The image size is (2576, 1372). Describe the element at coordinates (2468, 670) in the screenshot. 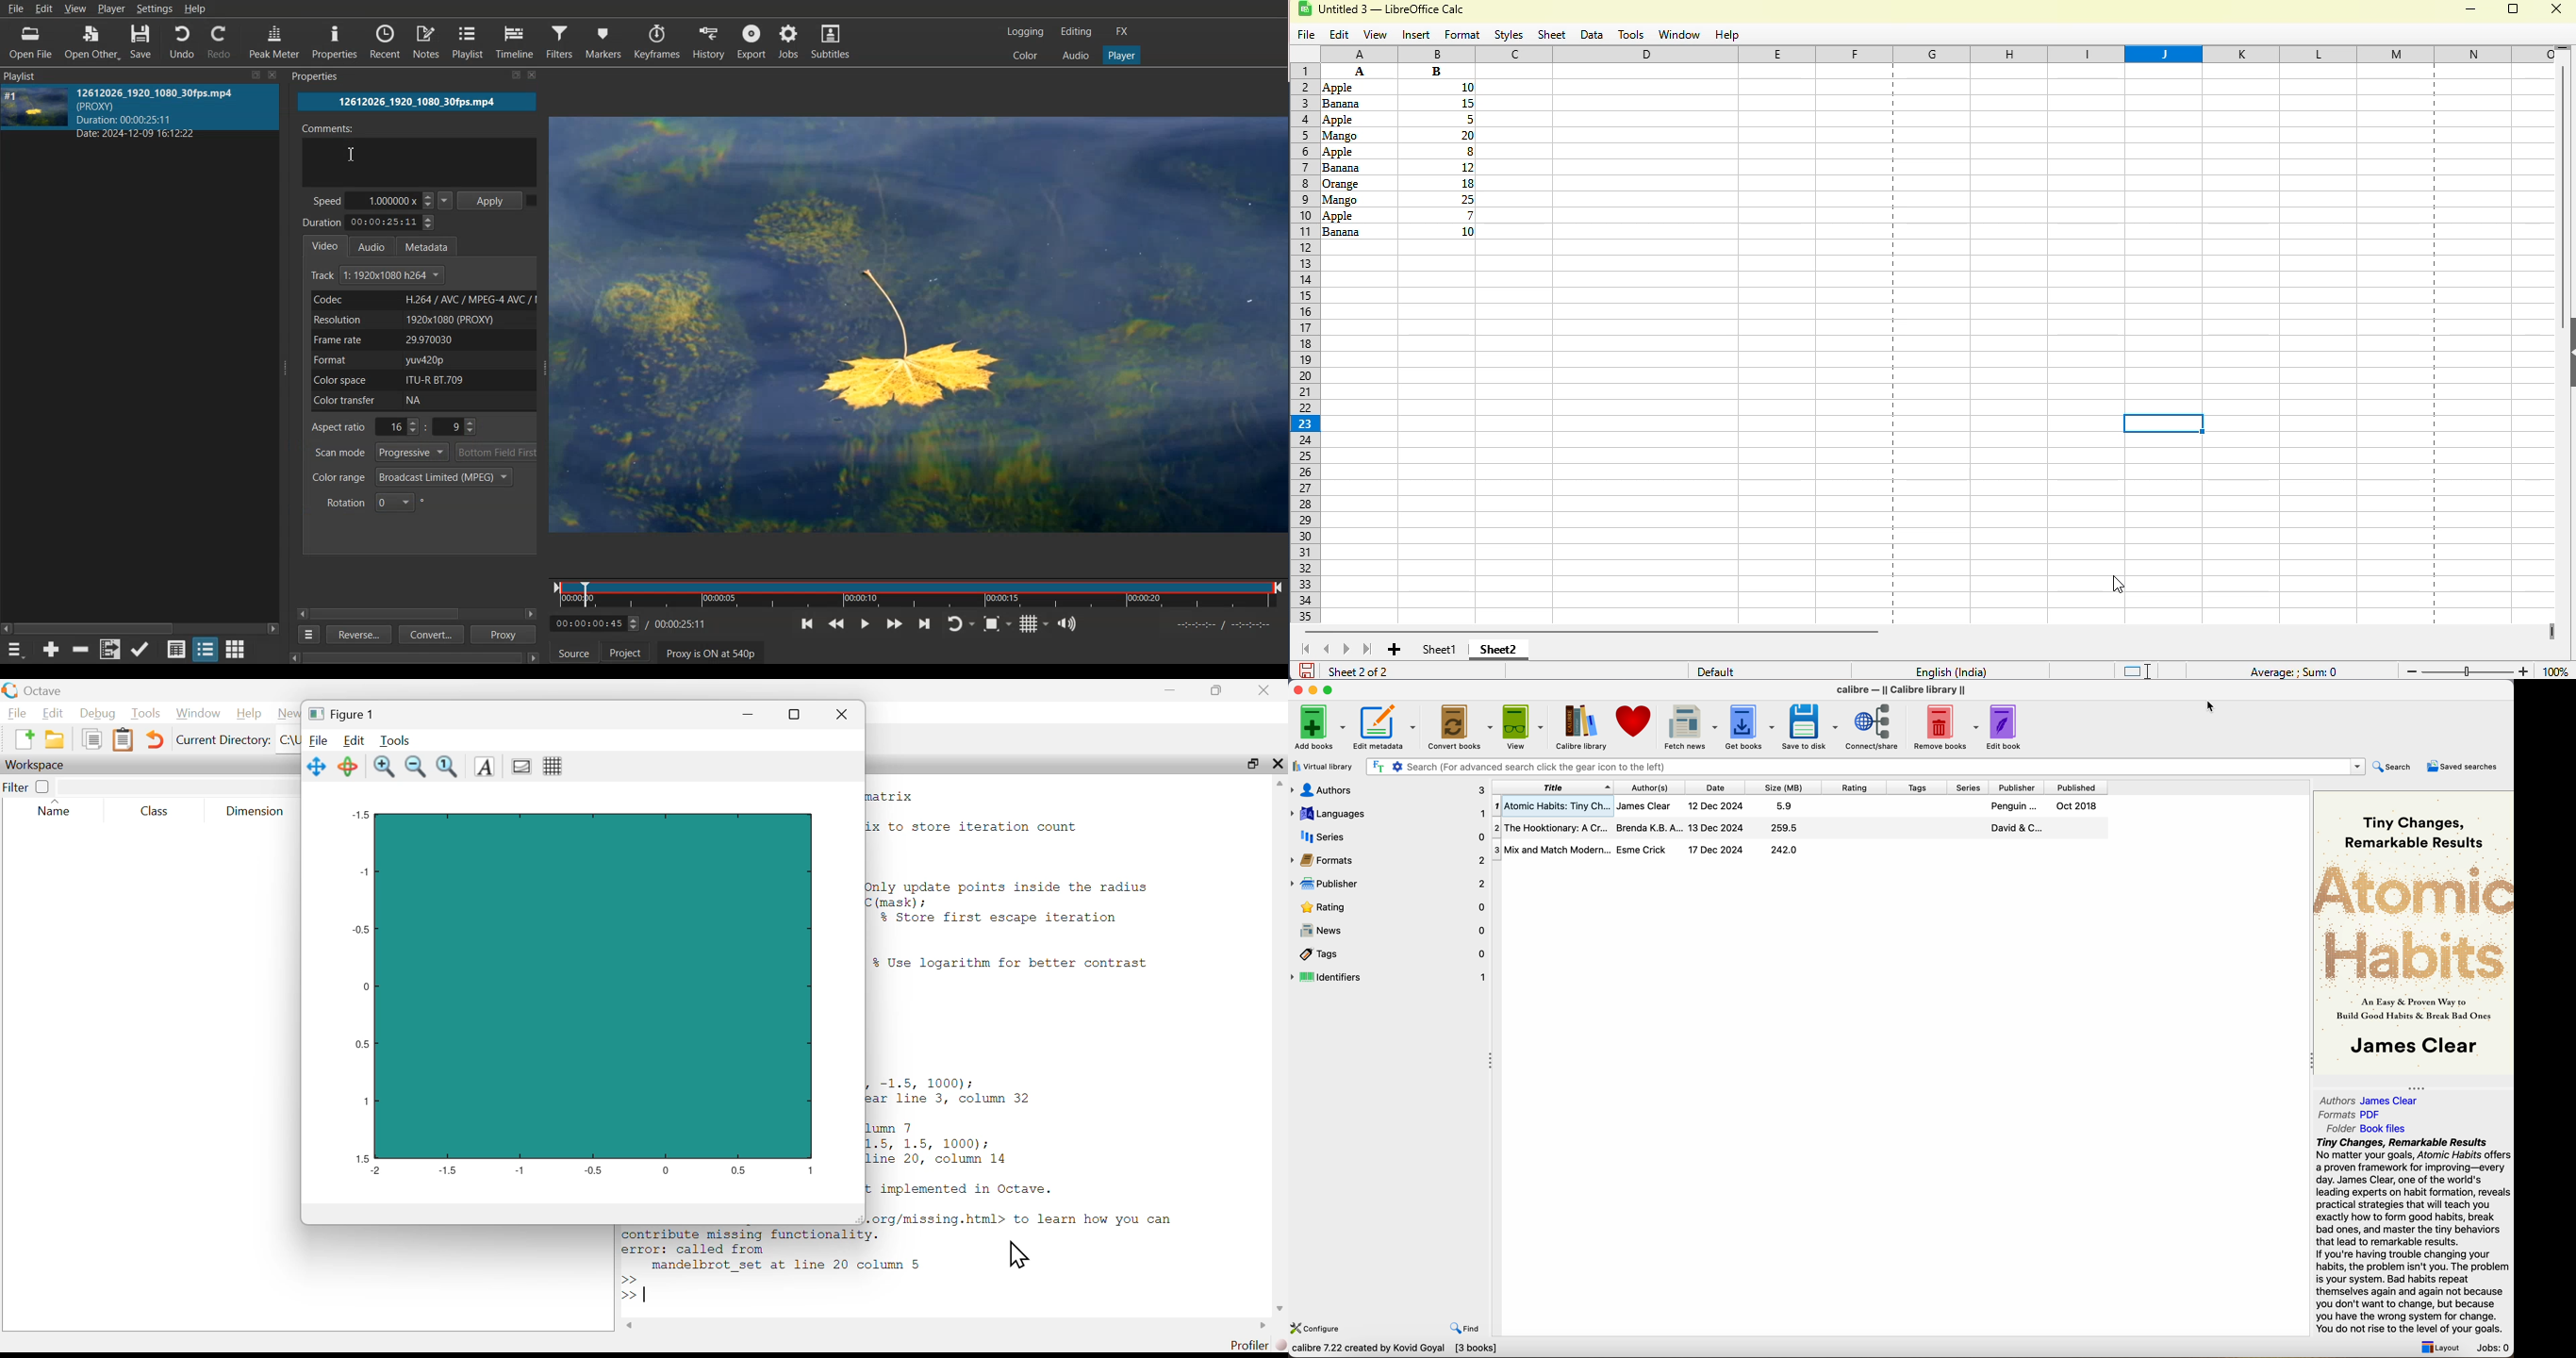

I see `change zoom level` at that location.